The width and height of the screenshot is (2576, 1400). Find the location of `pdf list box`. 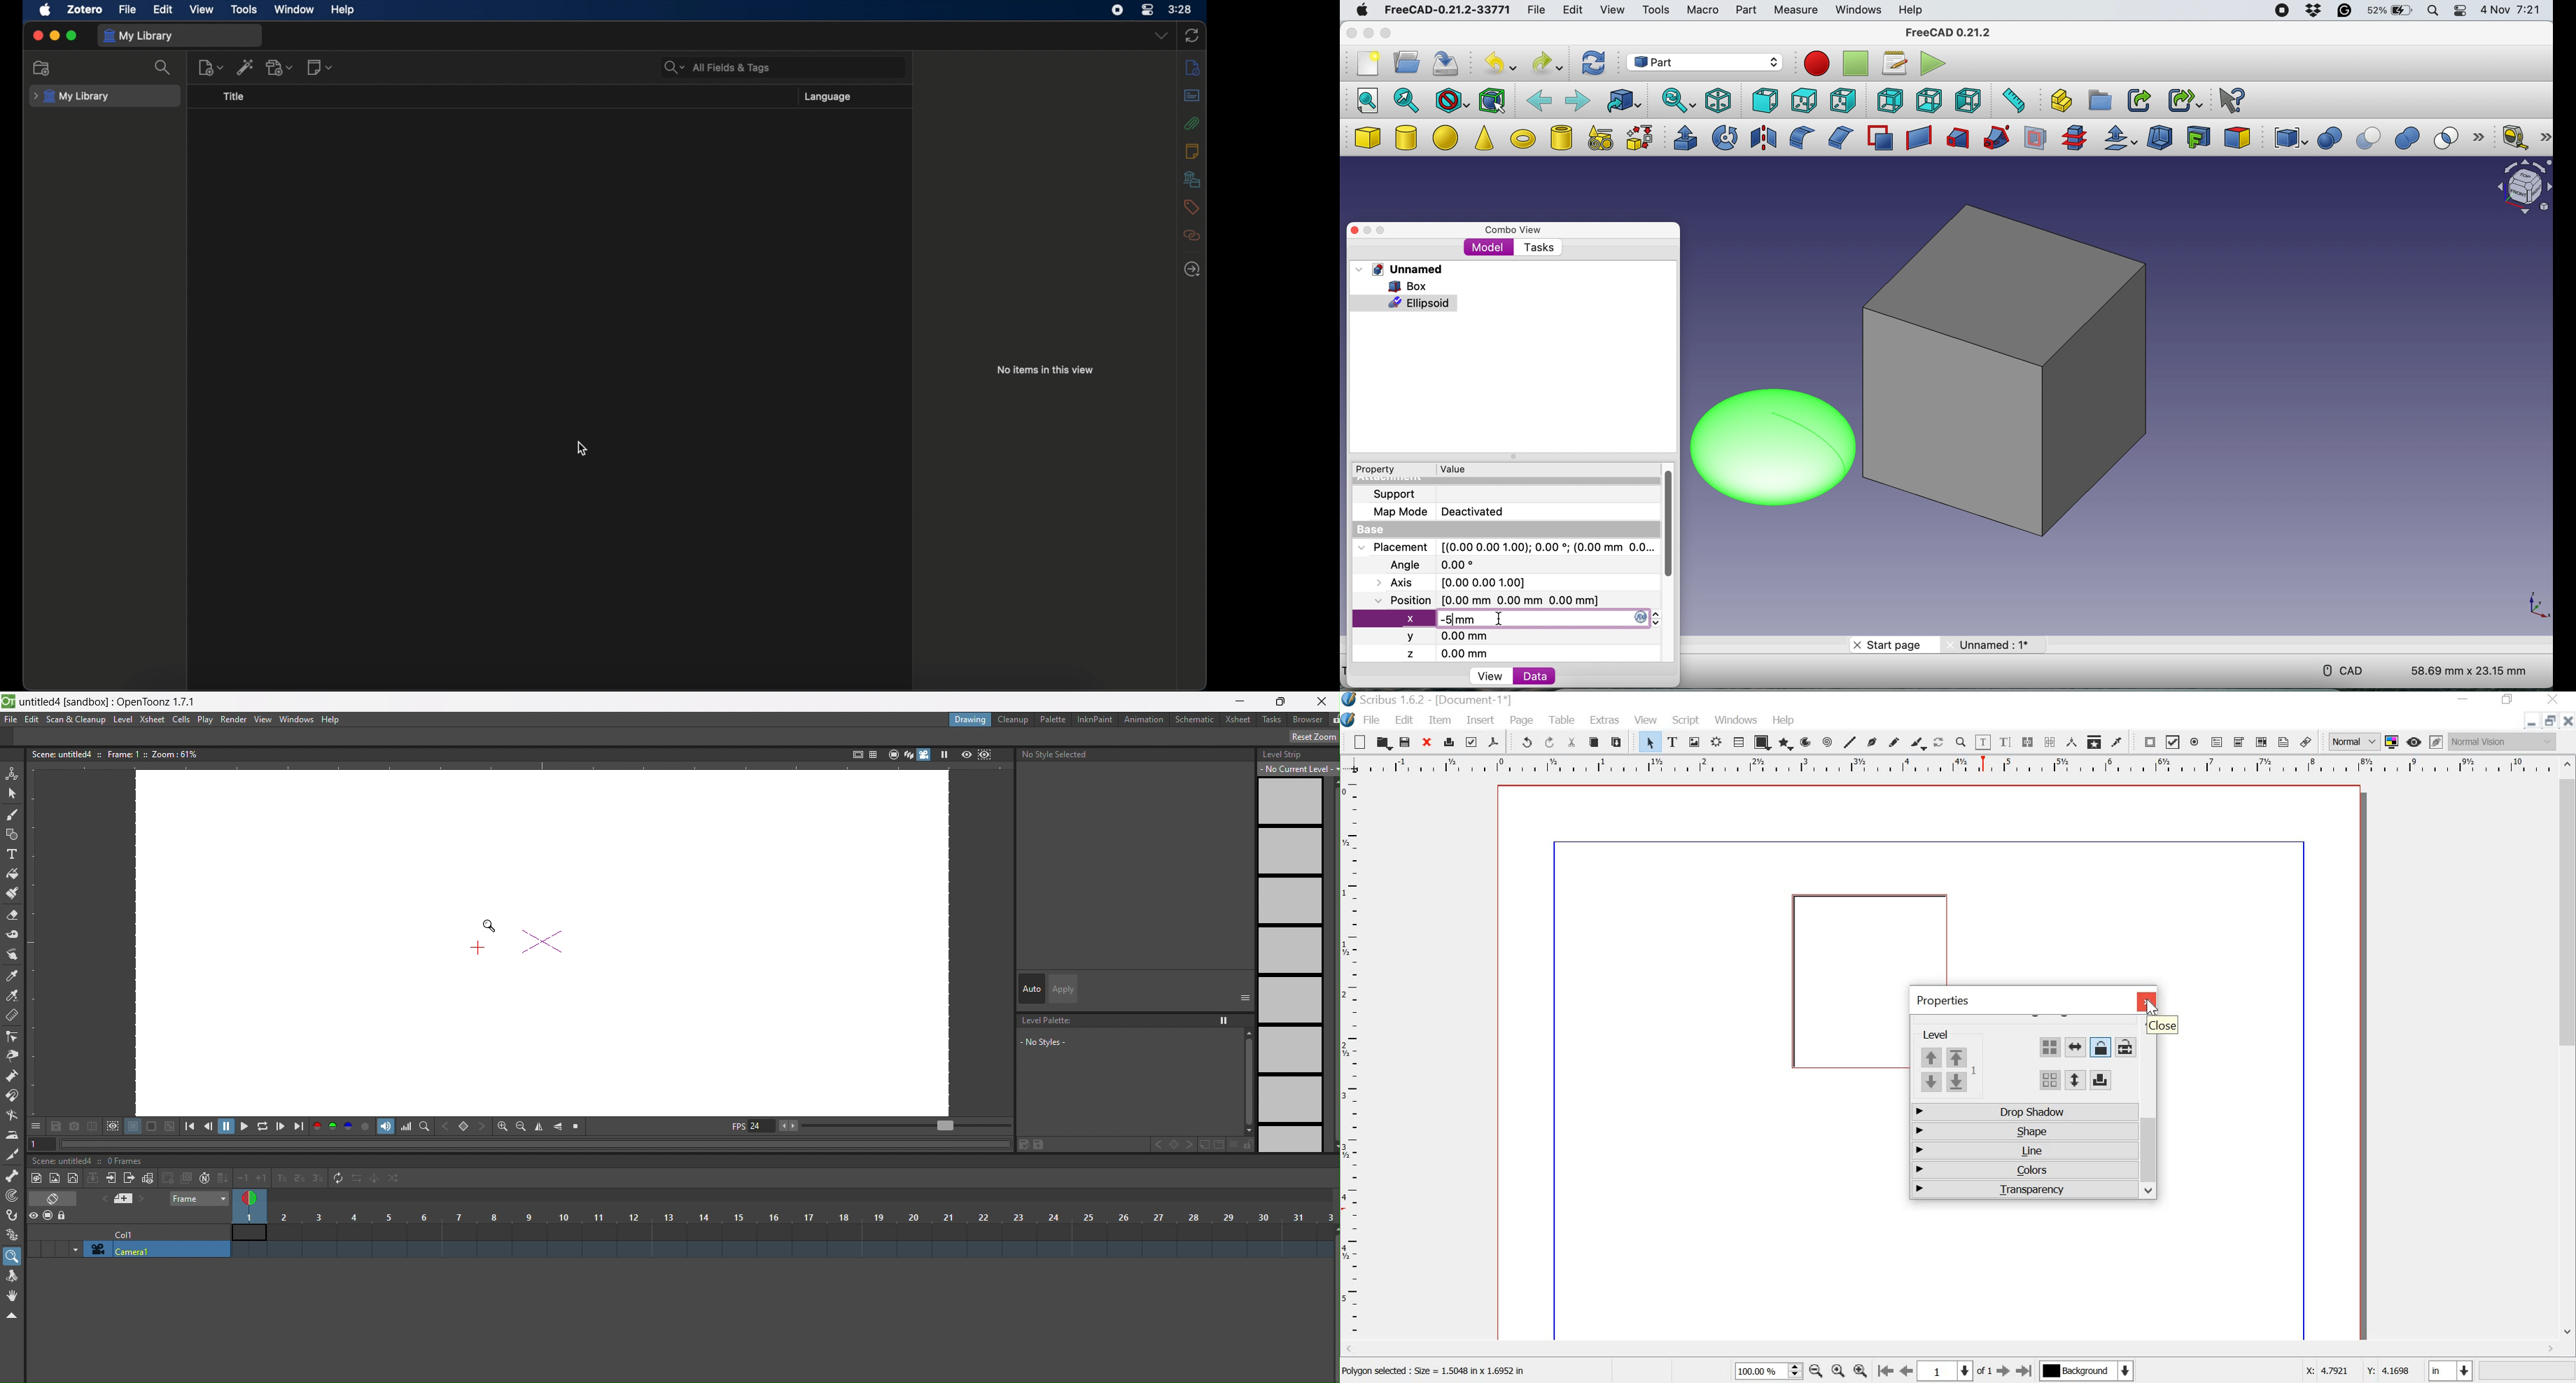

pdf list box is located at coordinates (2261, 742).